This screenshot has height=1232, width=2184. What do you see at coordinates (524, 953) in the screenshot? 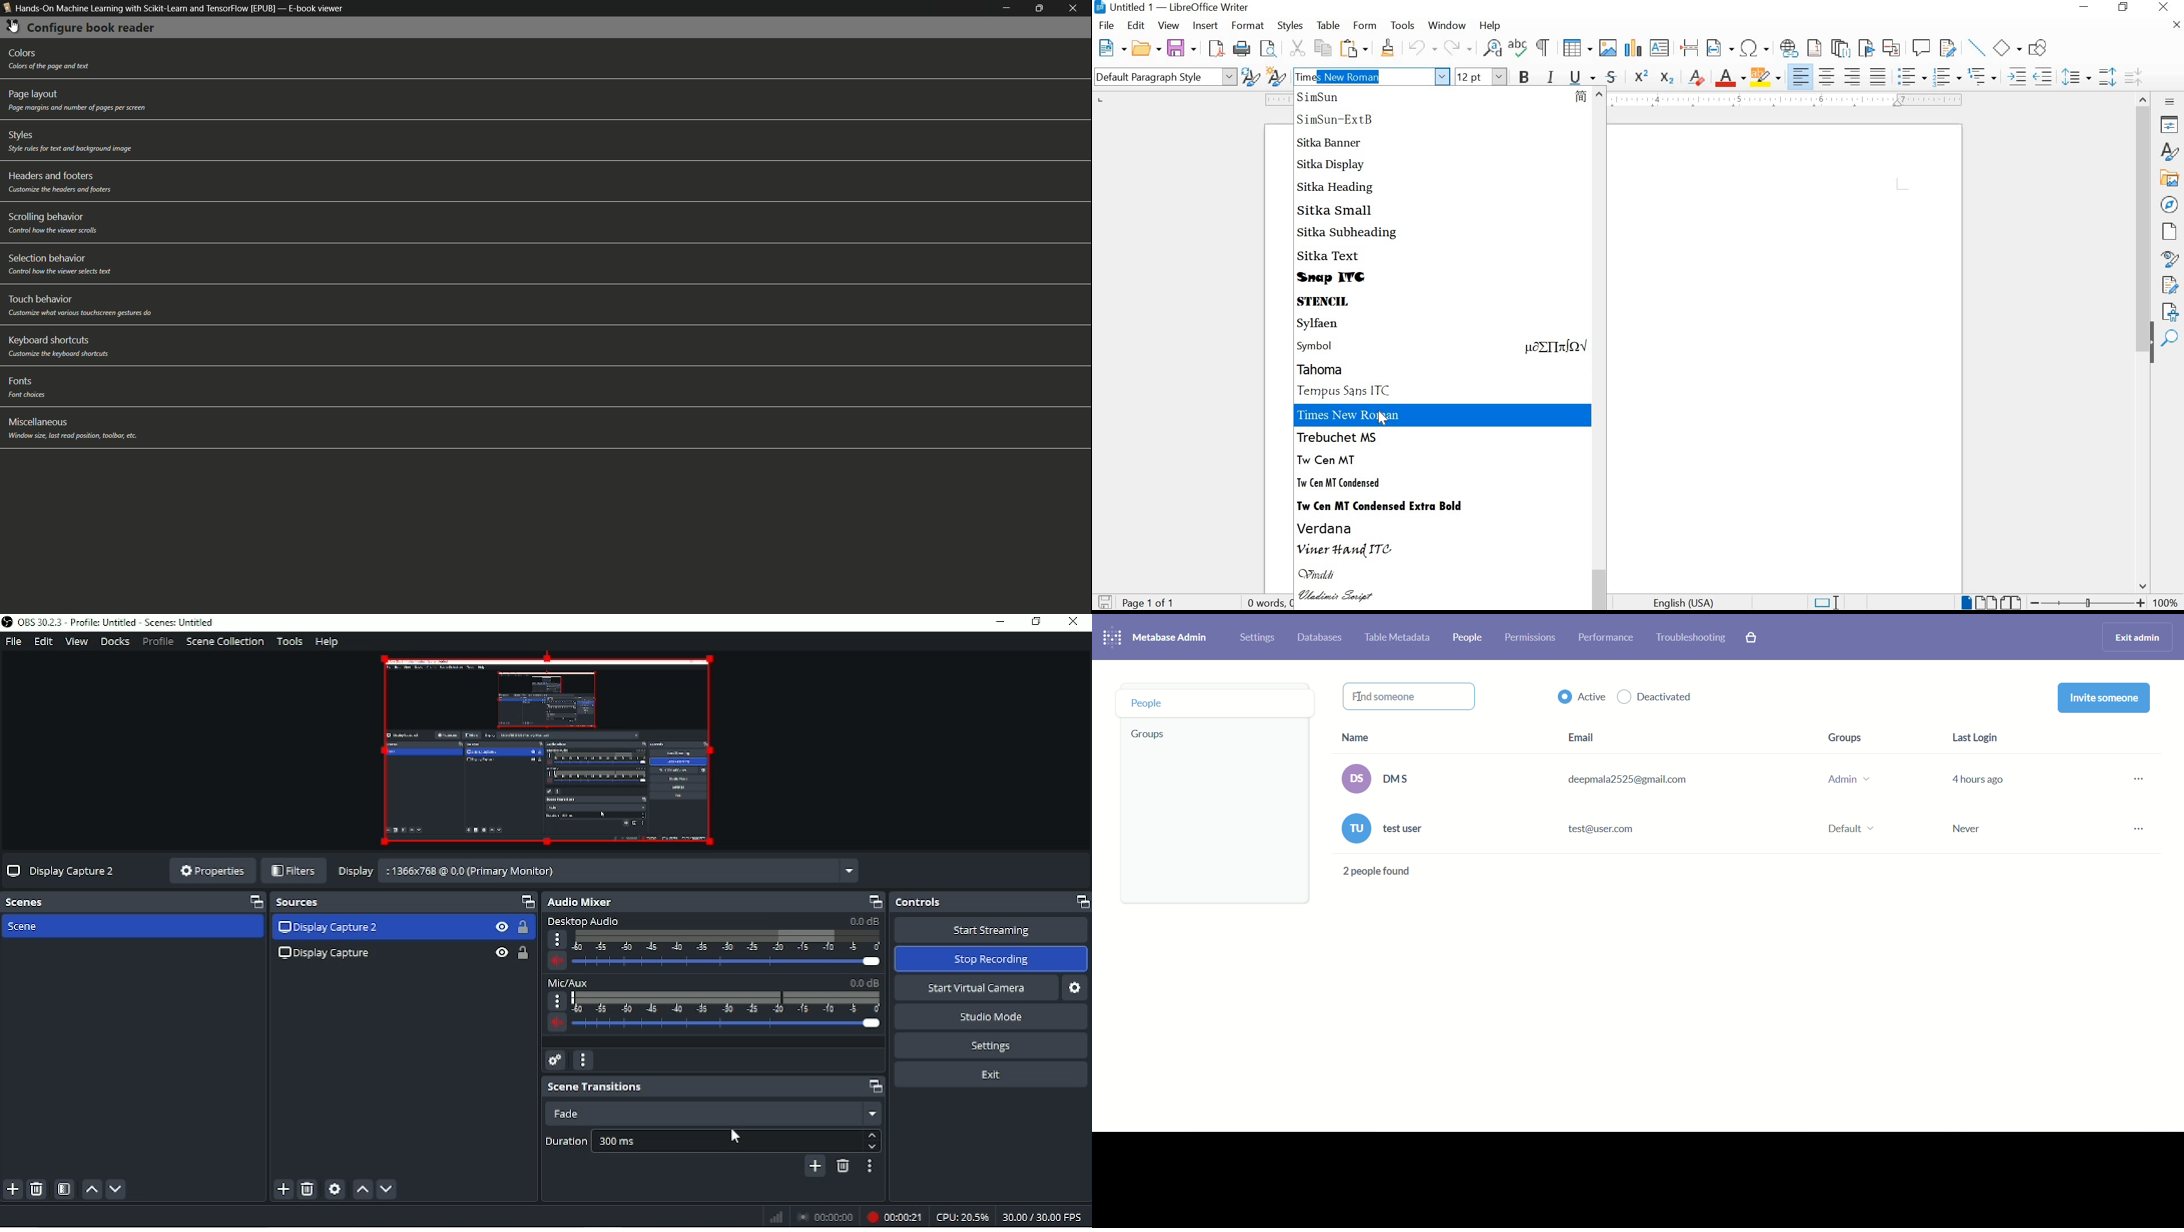
I see `lock` at bounding box center [524, 953].